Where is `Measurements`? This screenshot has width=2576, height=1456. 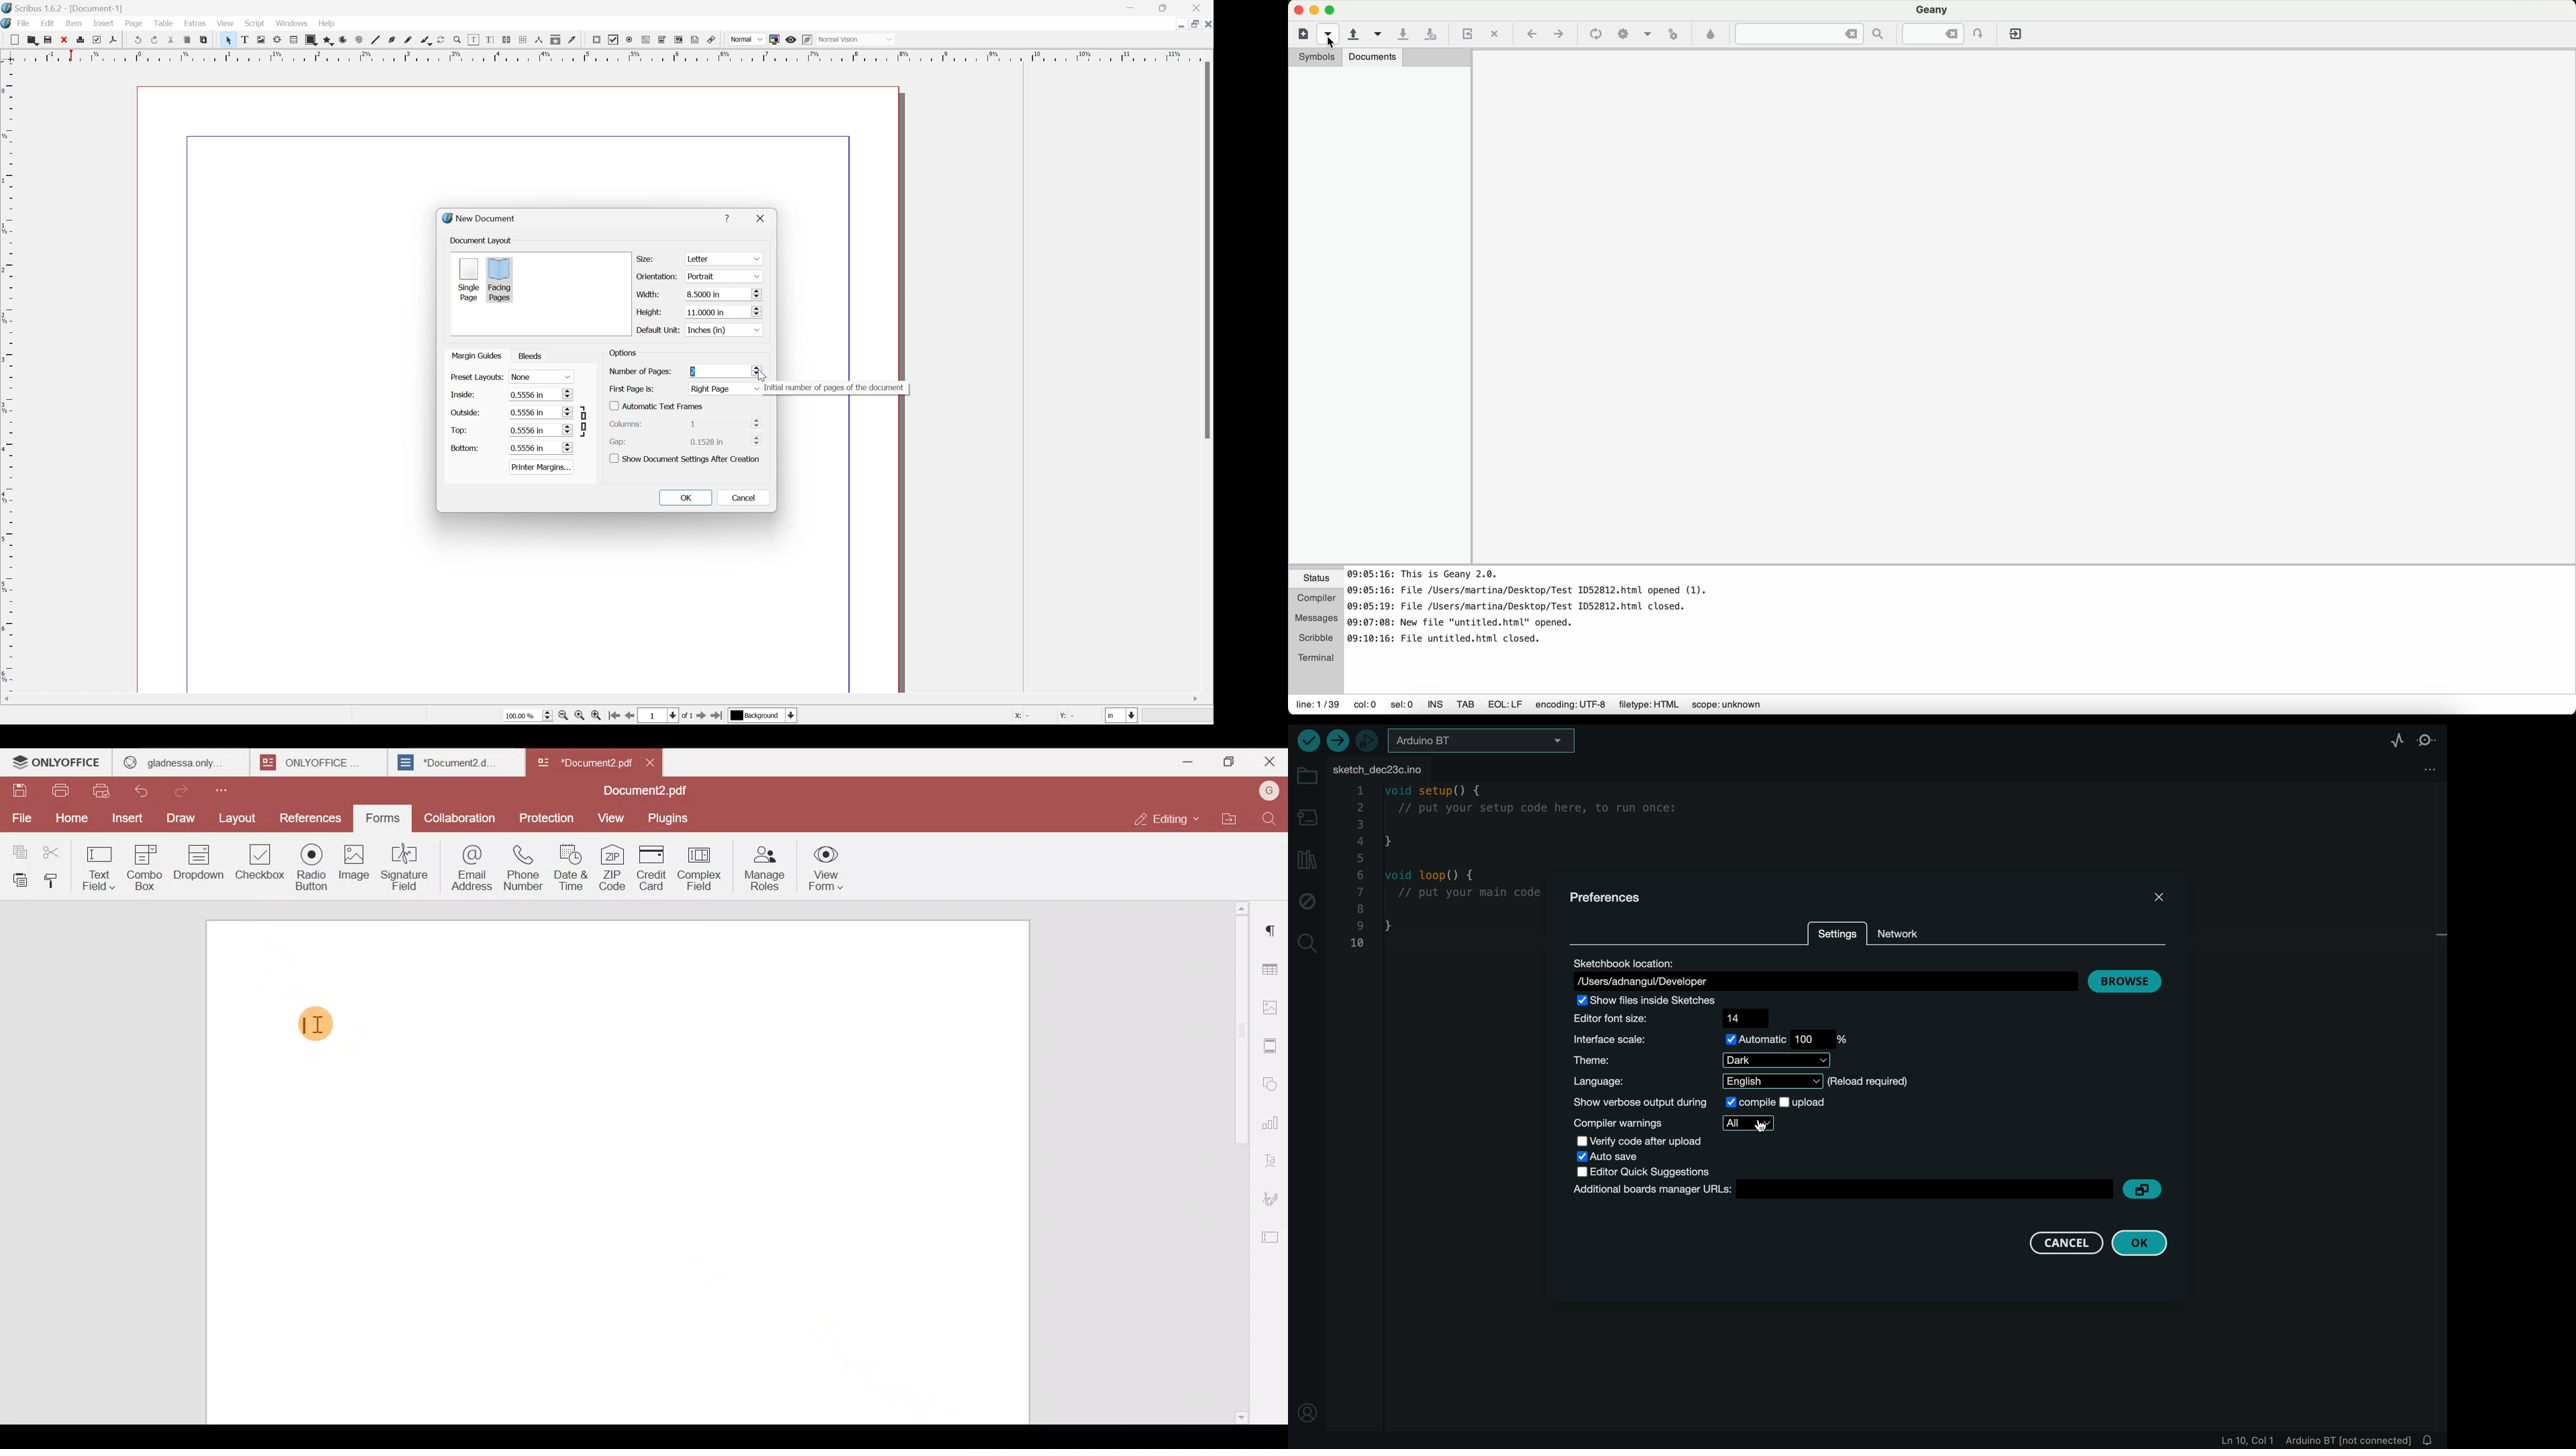
Measurements is located at coordinates (541, 40).